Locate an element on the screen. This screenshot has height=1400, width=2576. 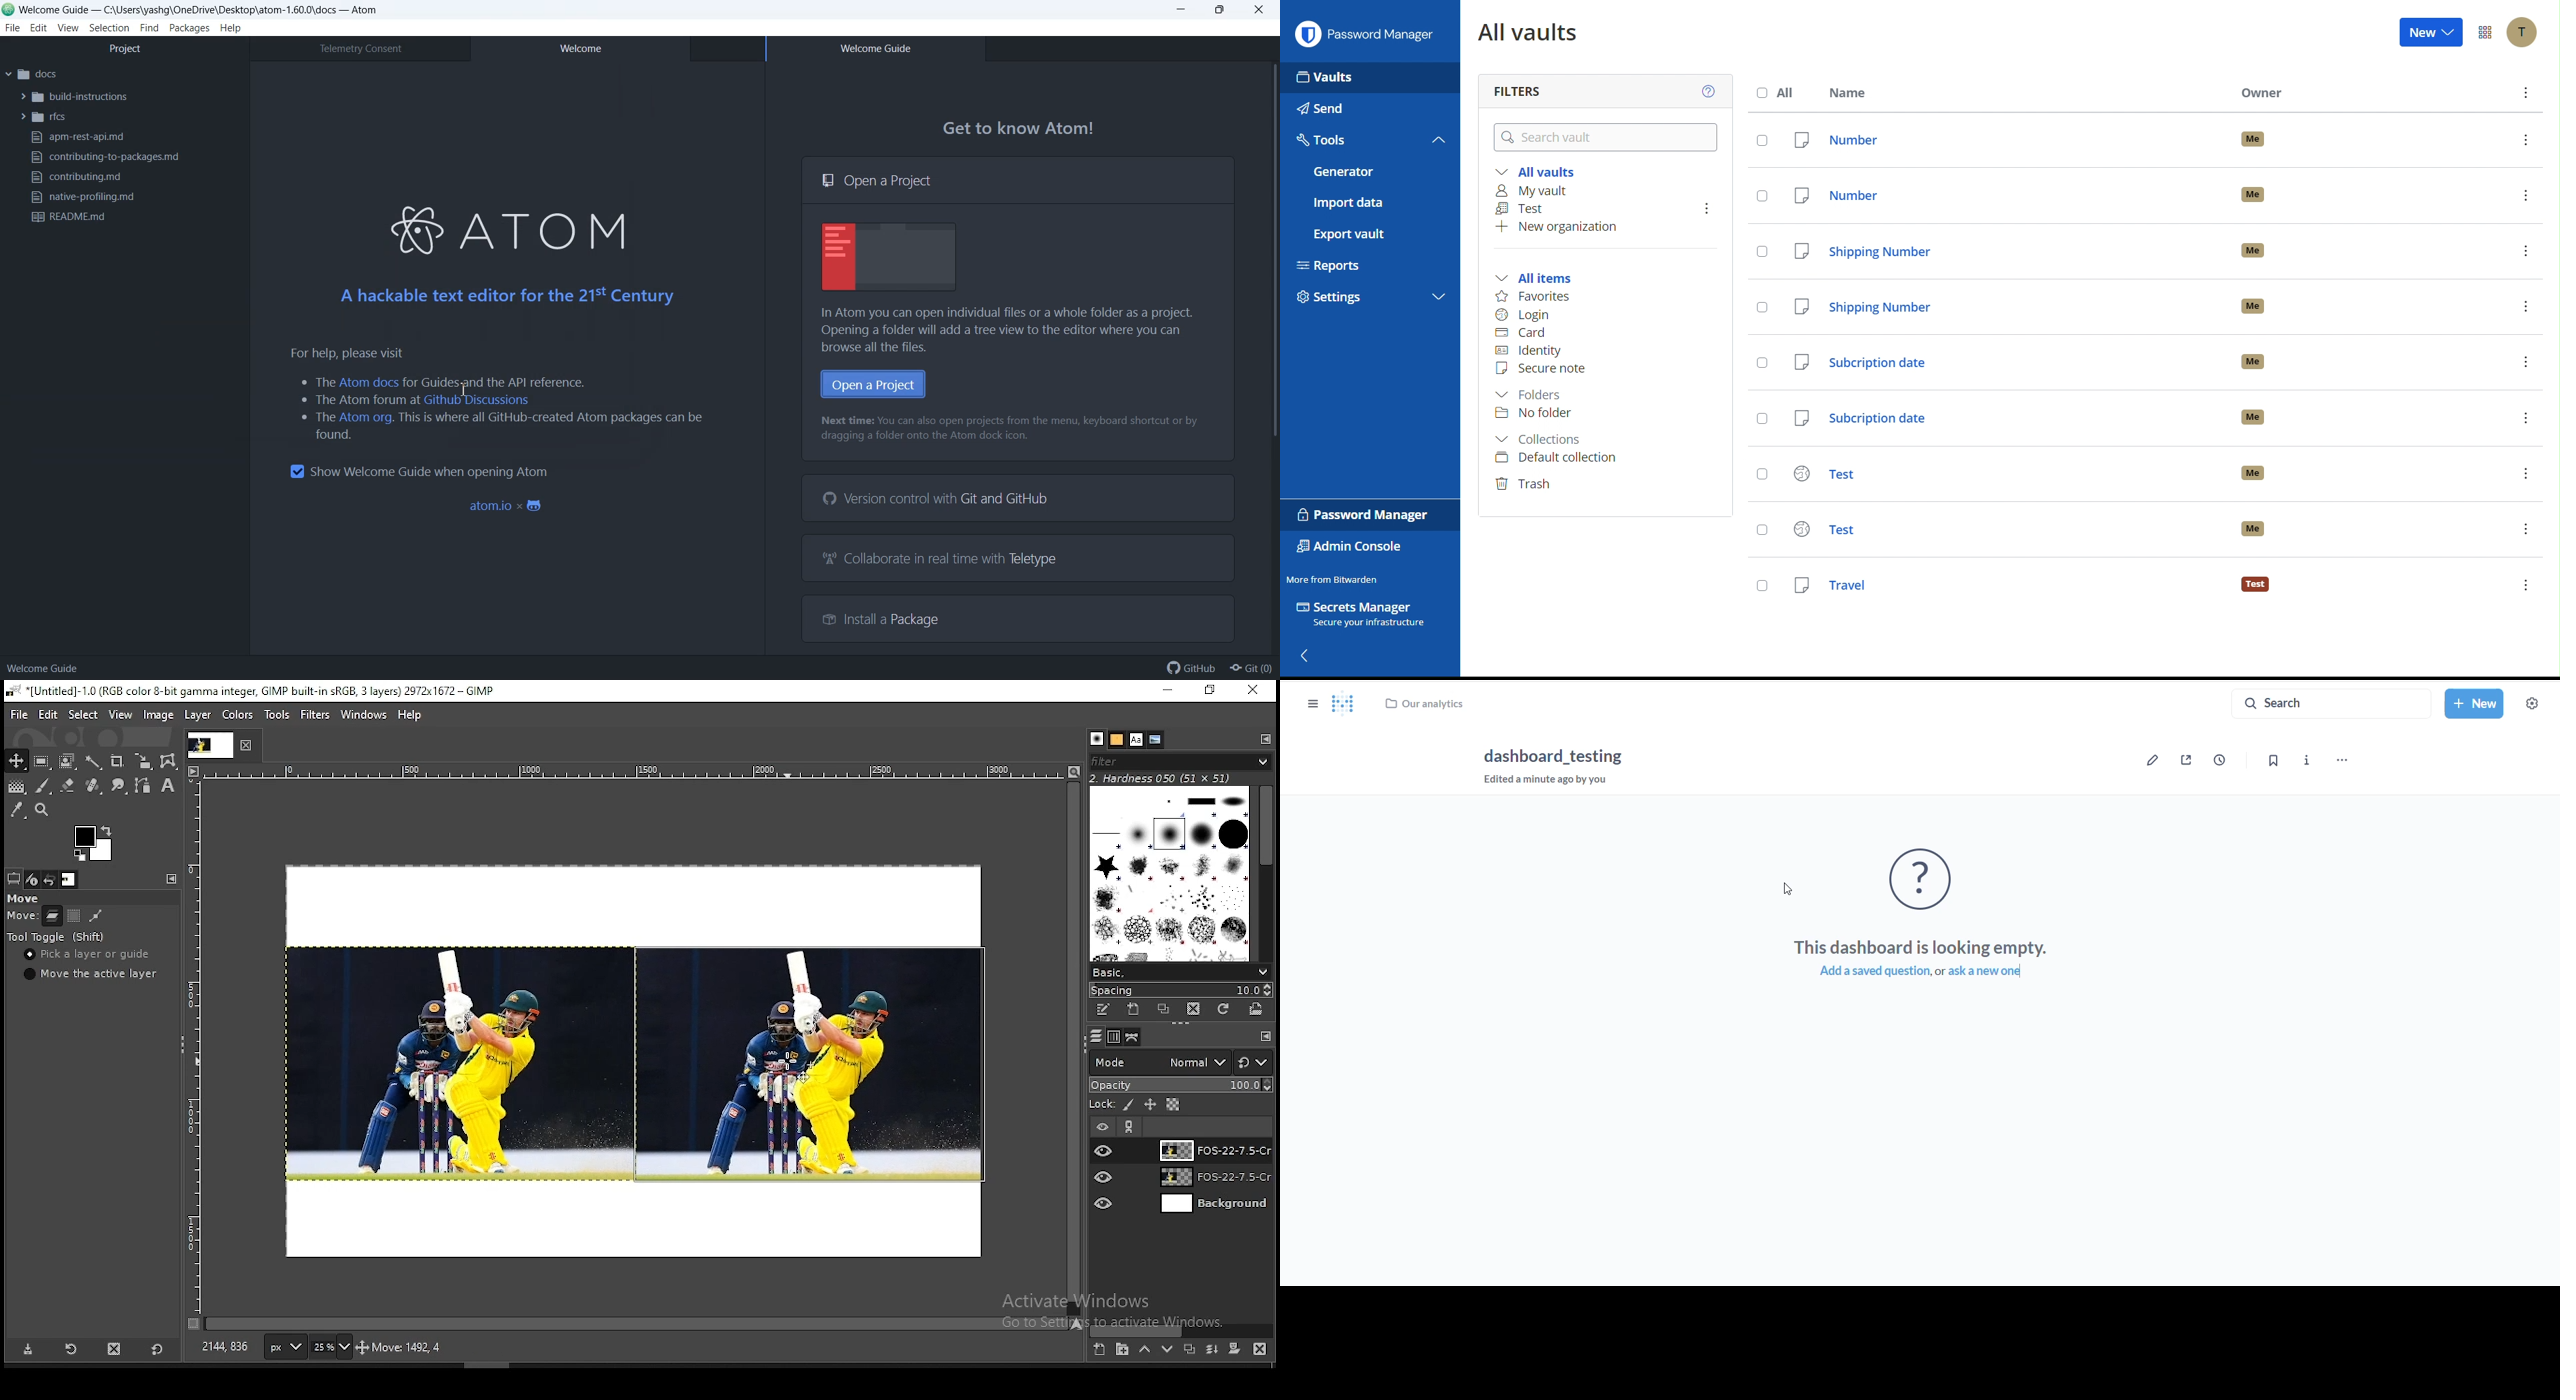
edit this brush is located at coordinates (1103, 1009).